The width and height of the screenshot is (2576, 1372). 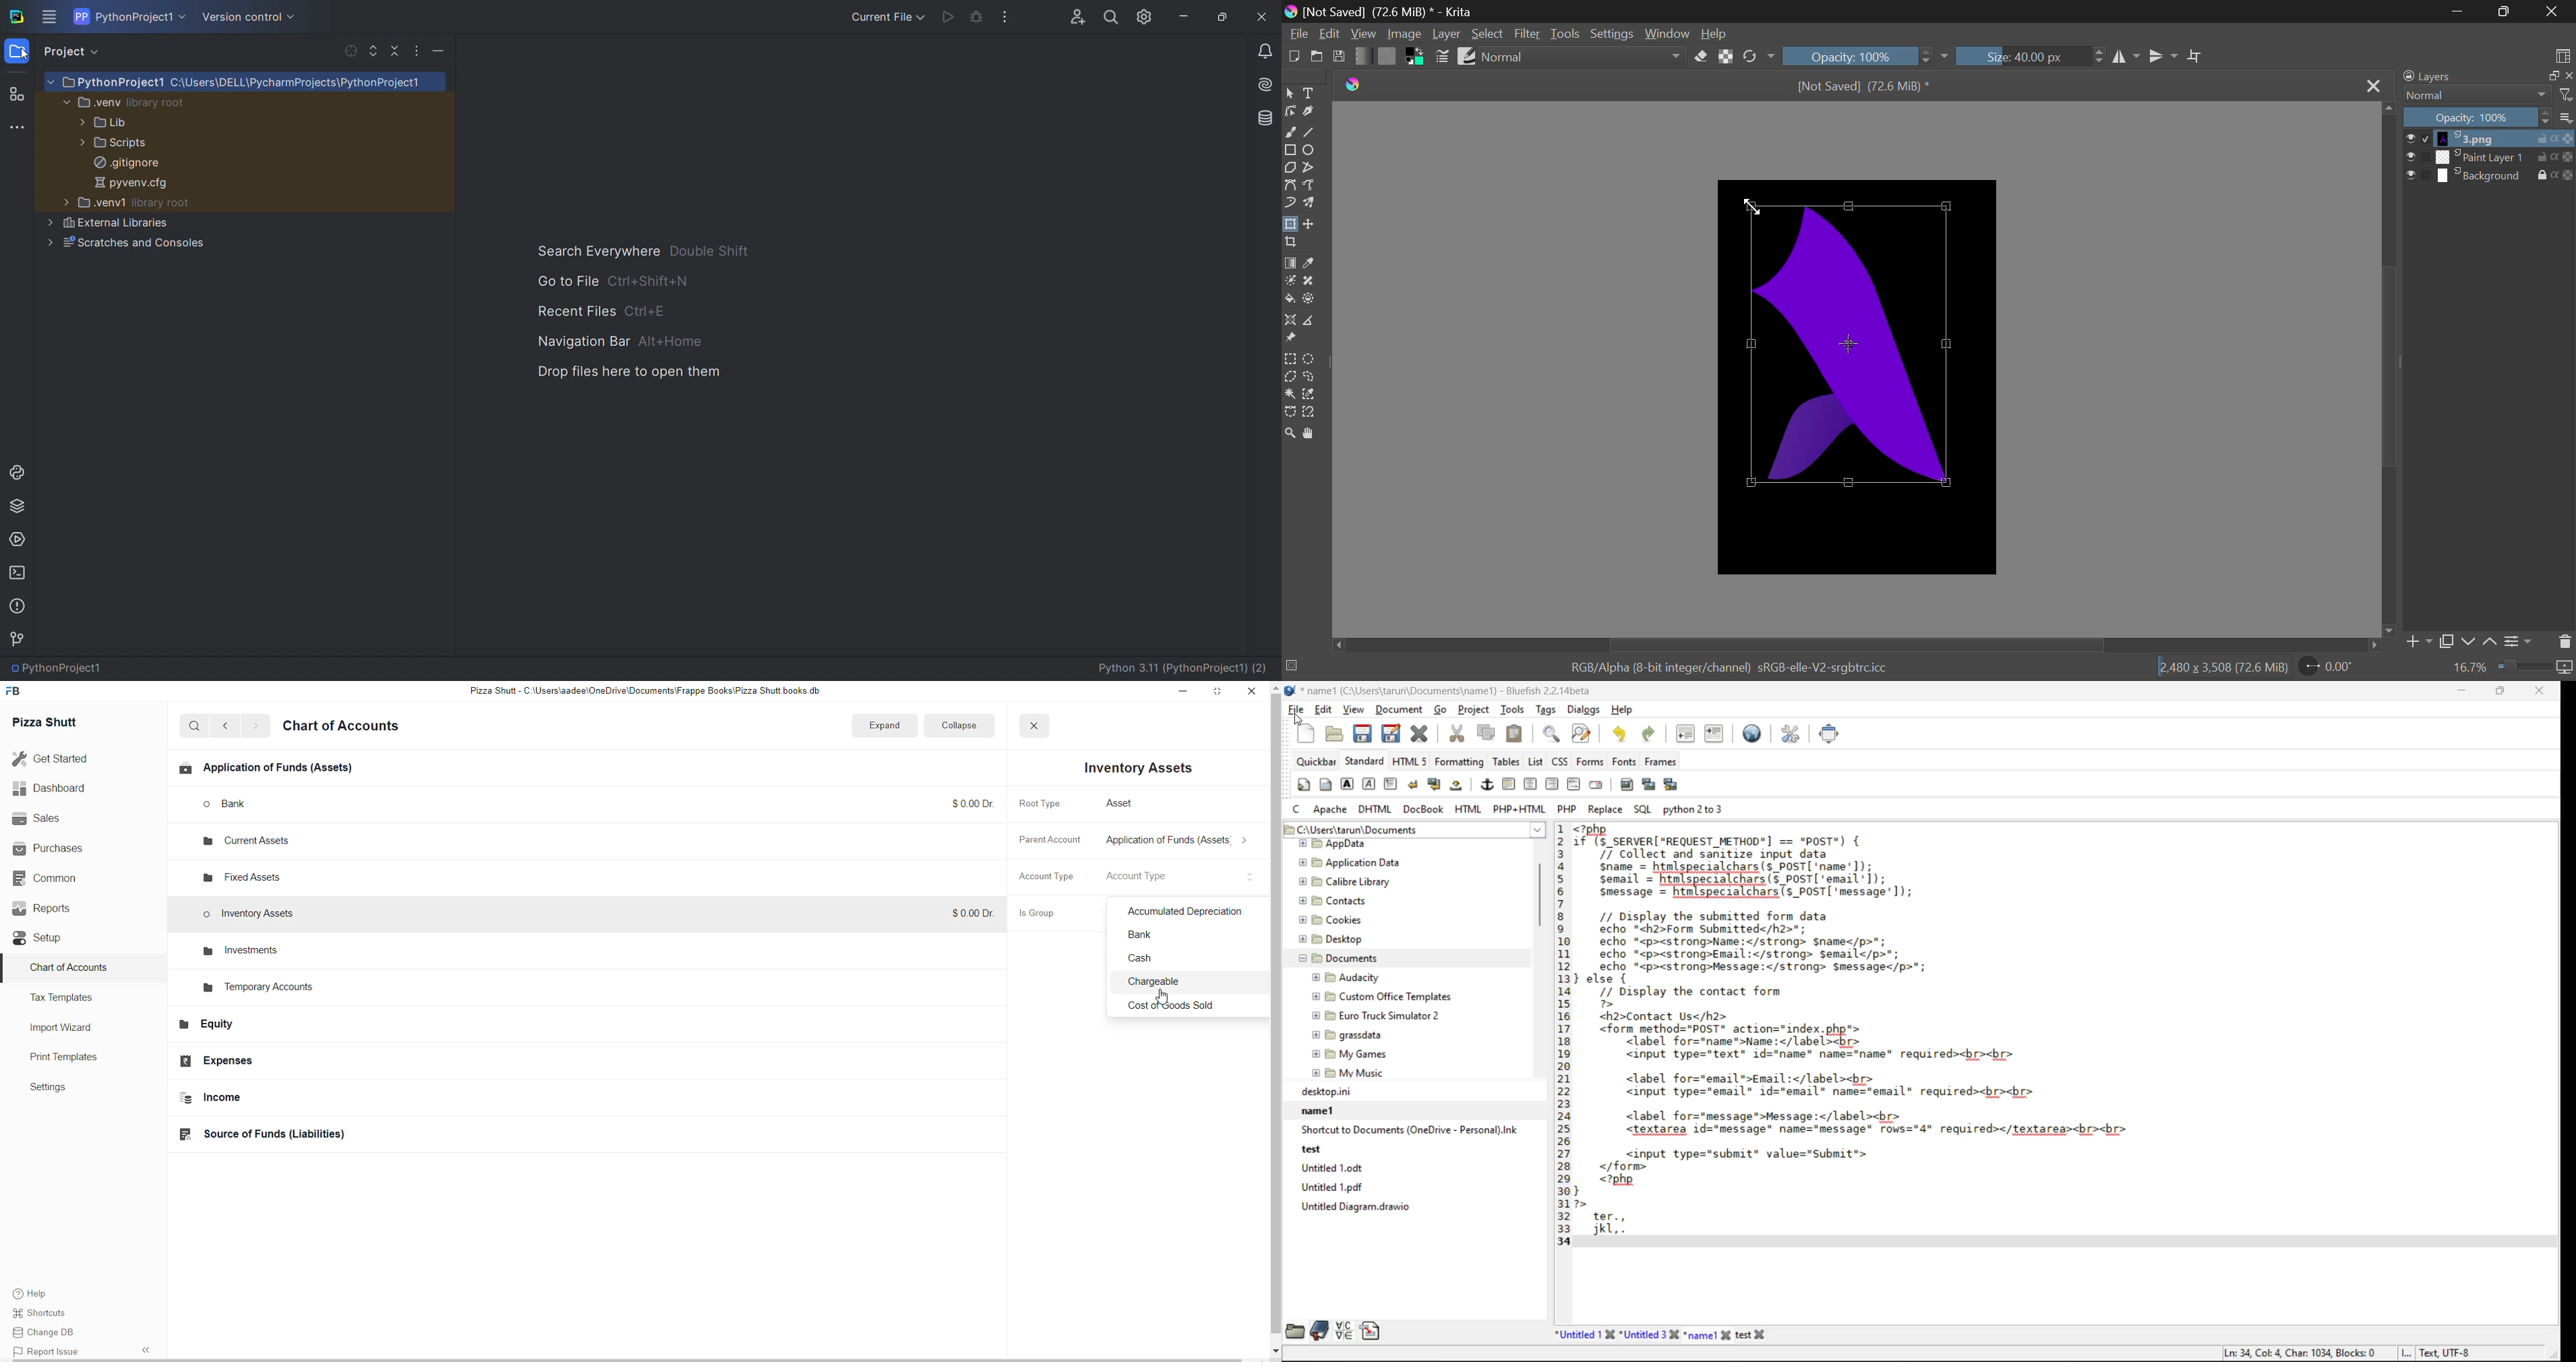 I want to click on Rectangle, so click(x=1292, y=150).